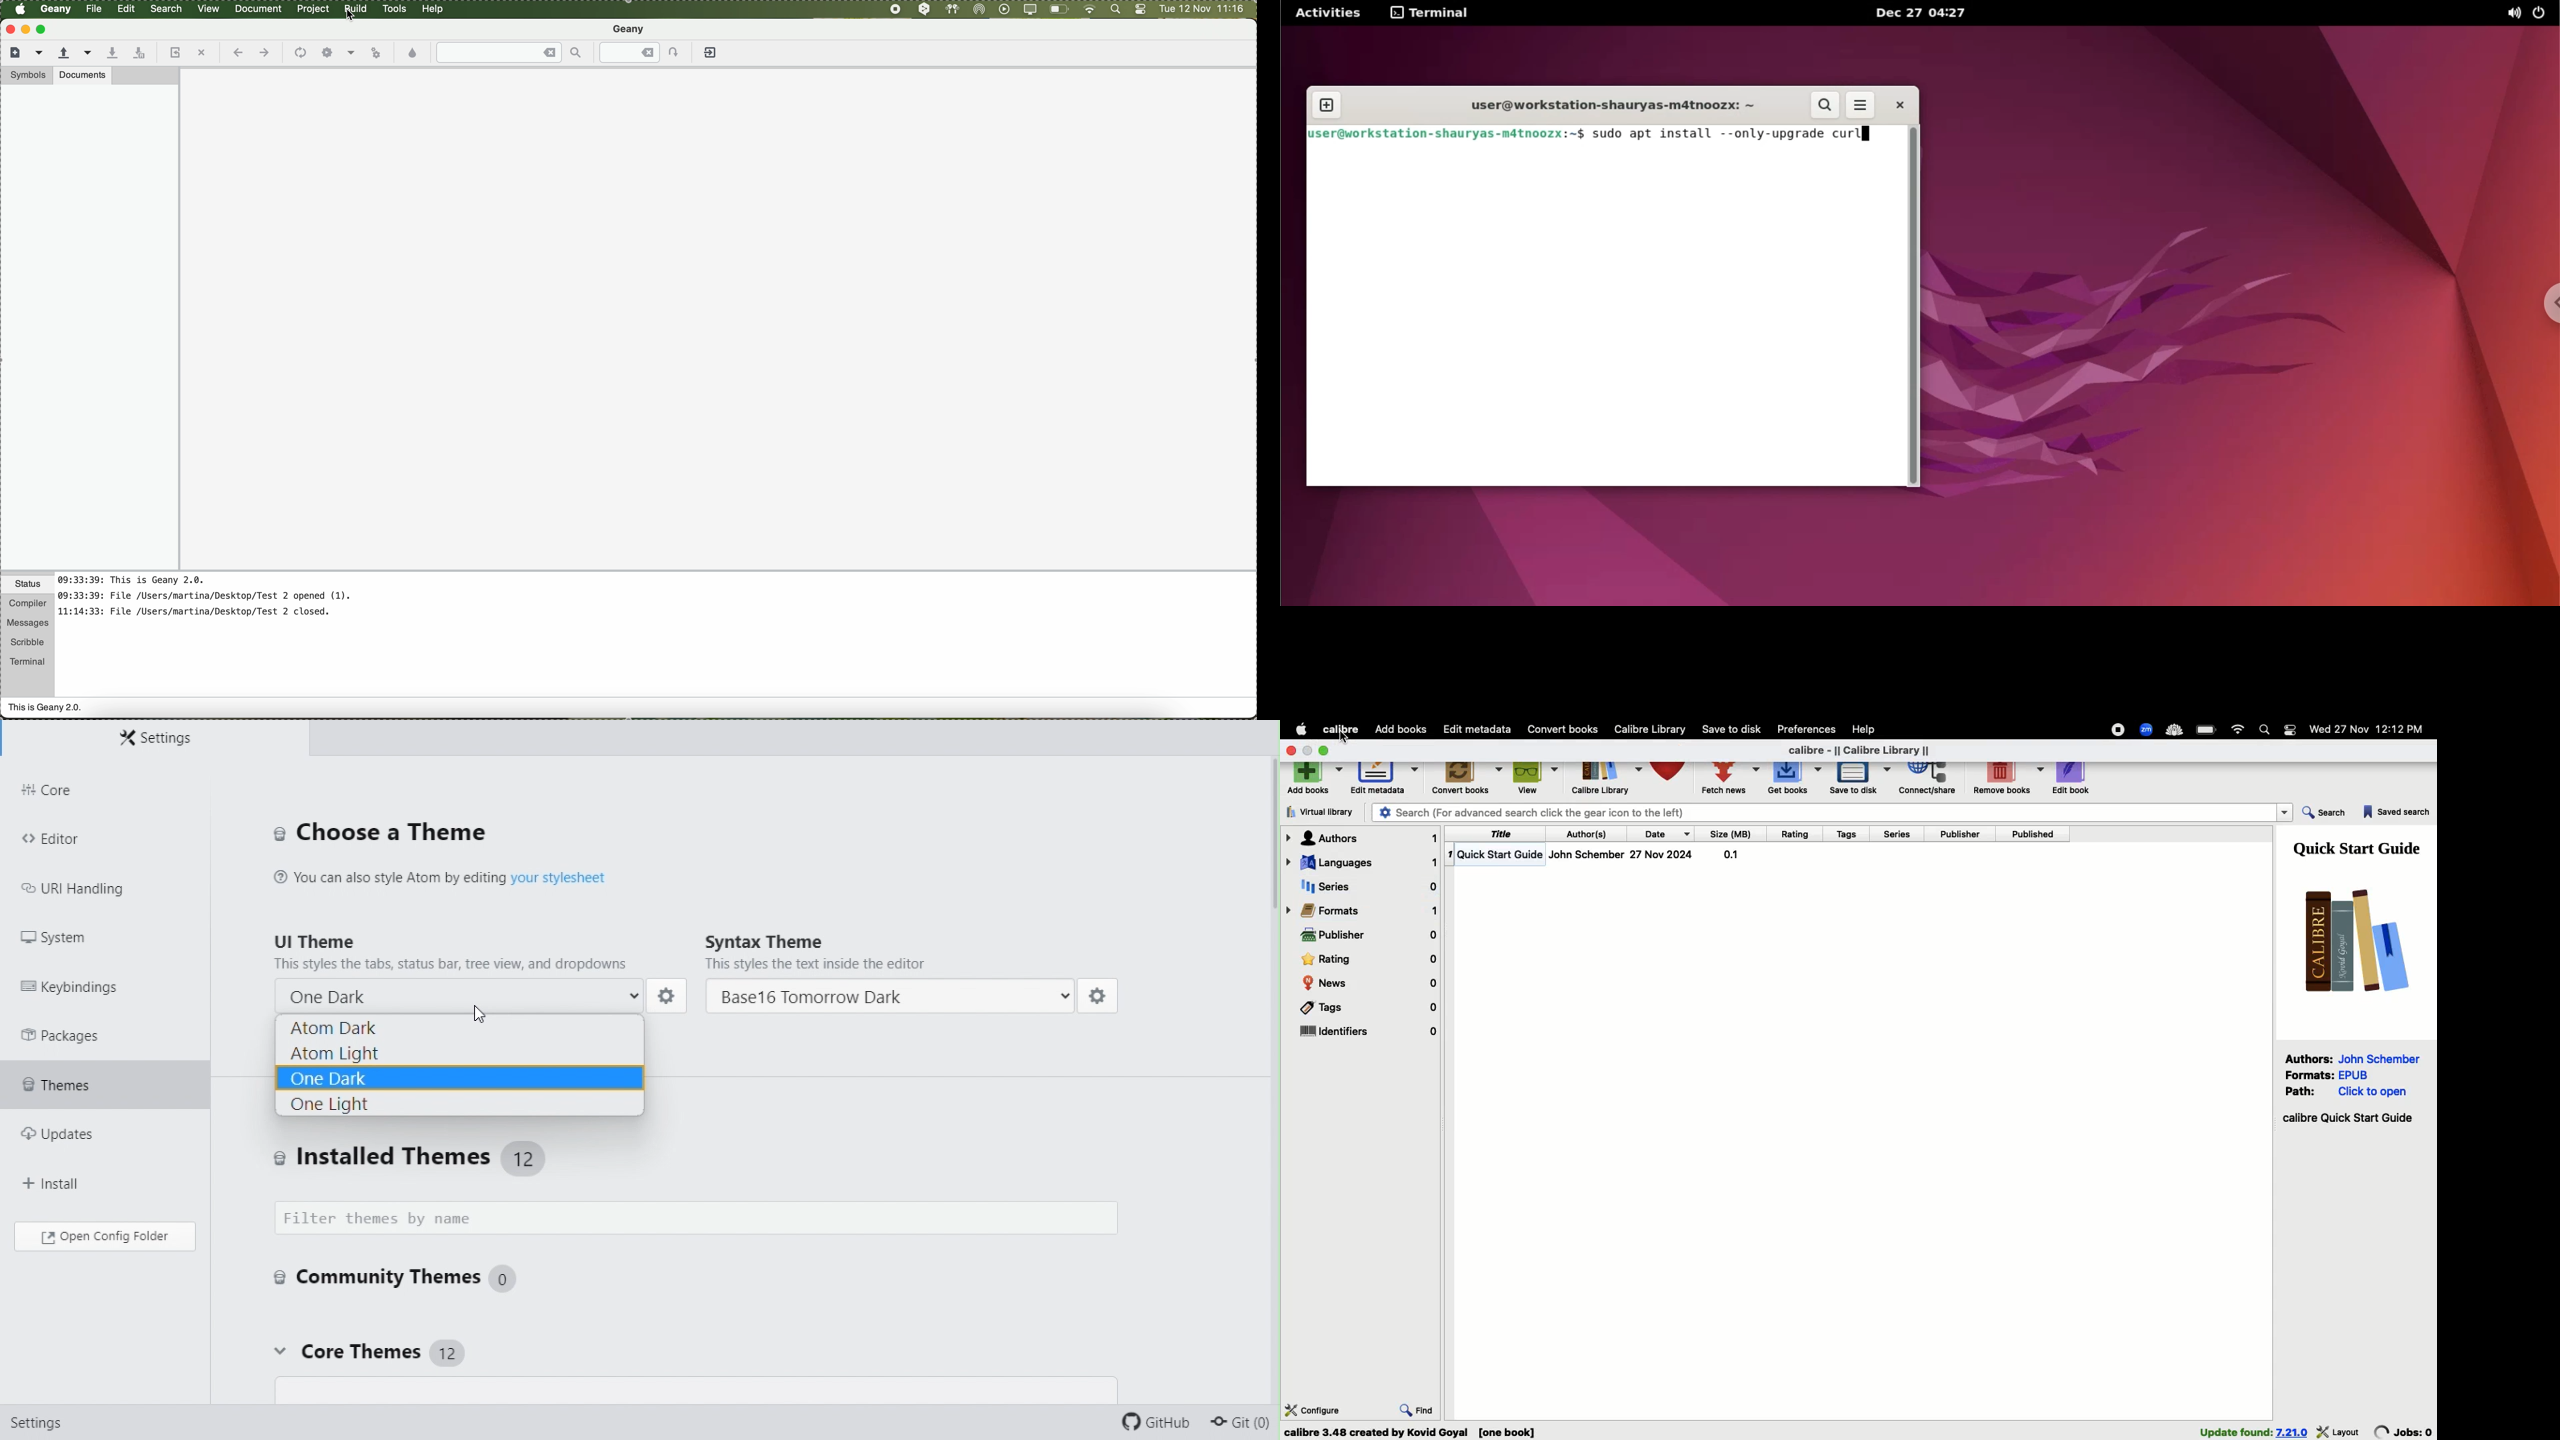 The image size is (2576, 1456). I want to click on Core , so click(105, 791).